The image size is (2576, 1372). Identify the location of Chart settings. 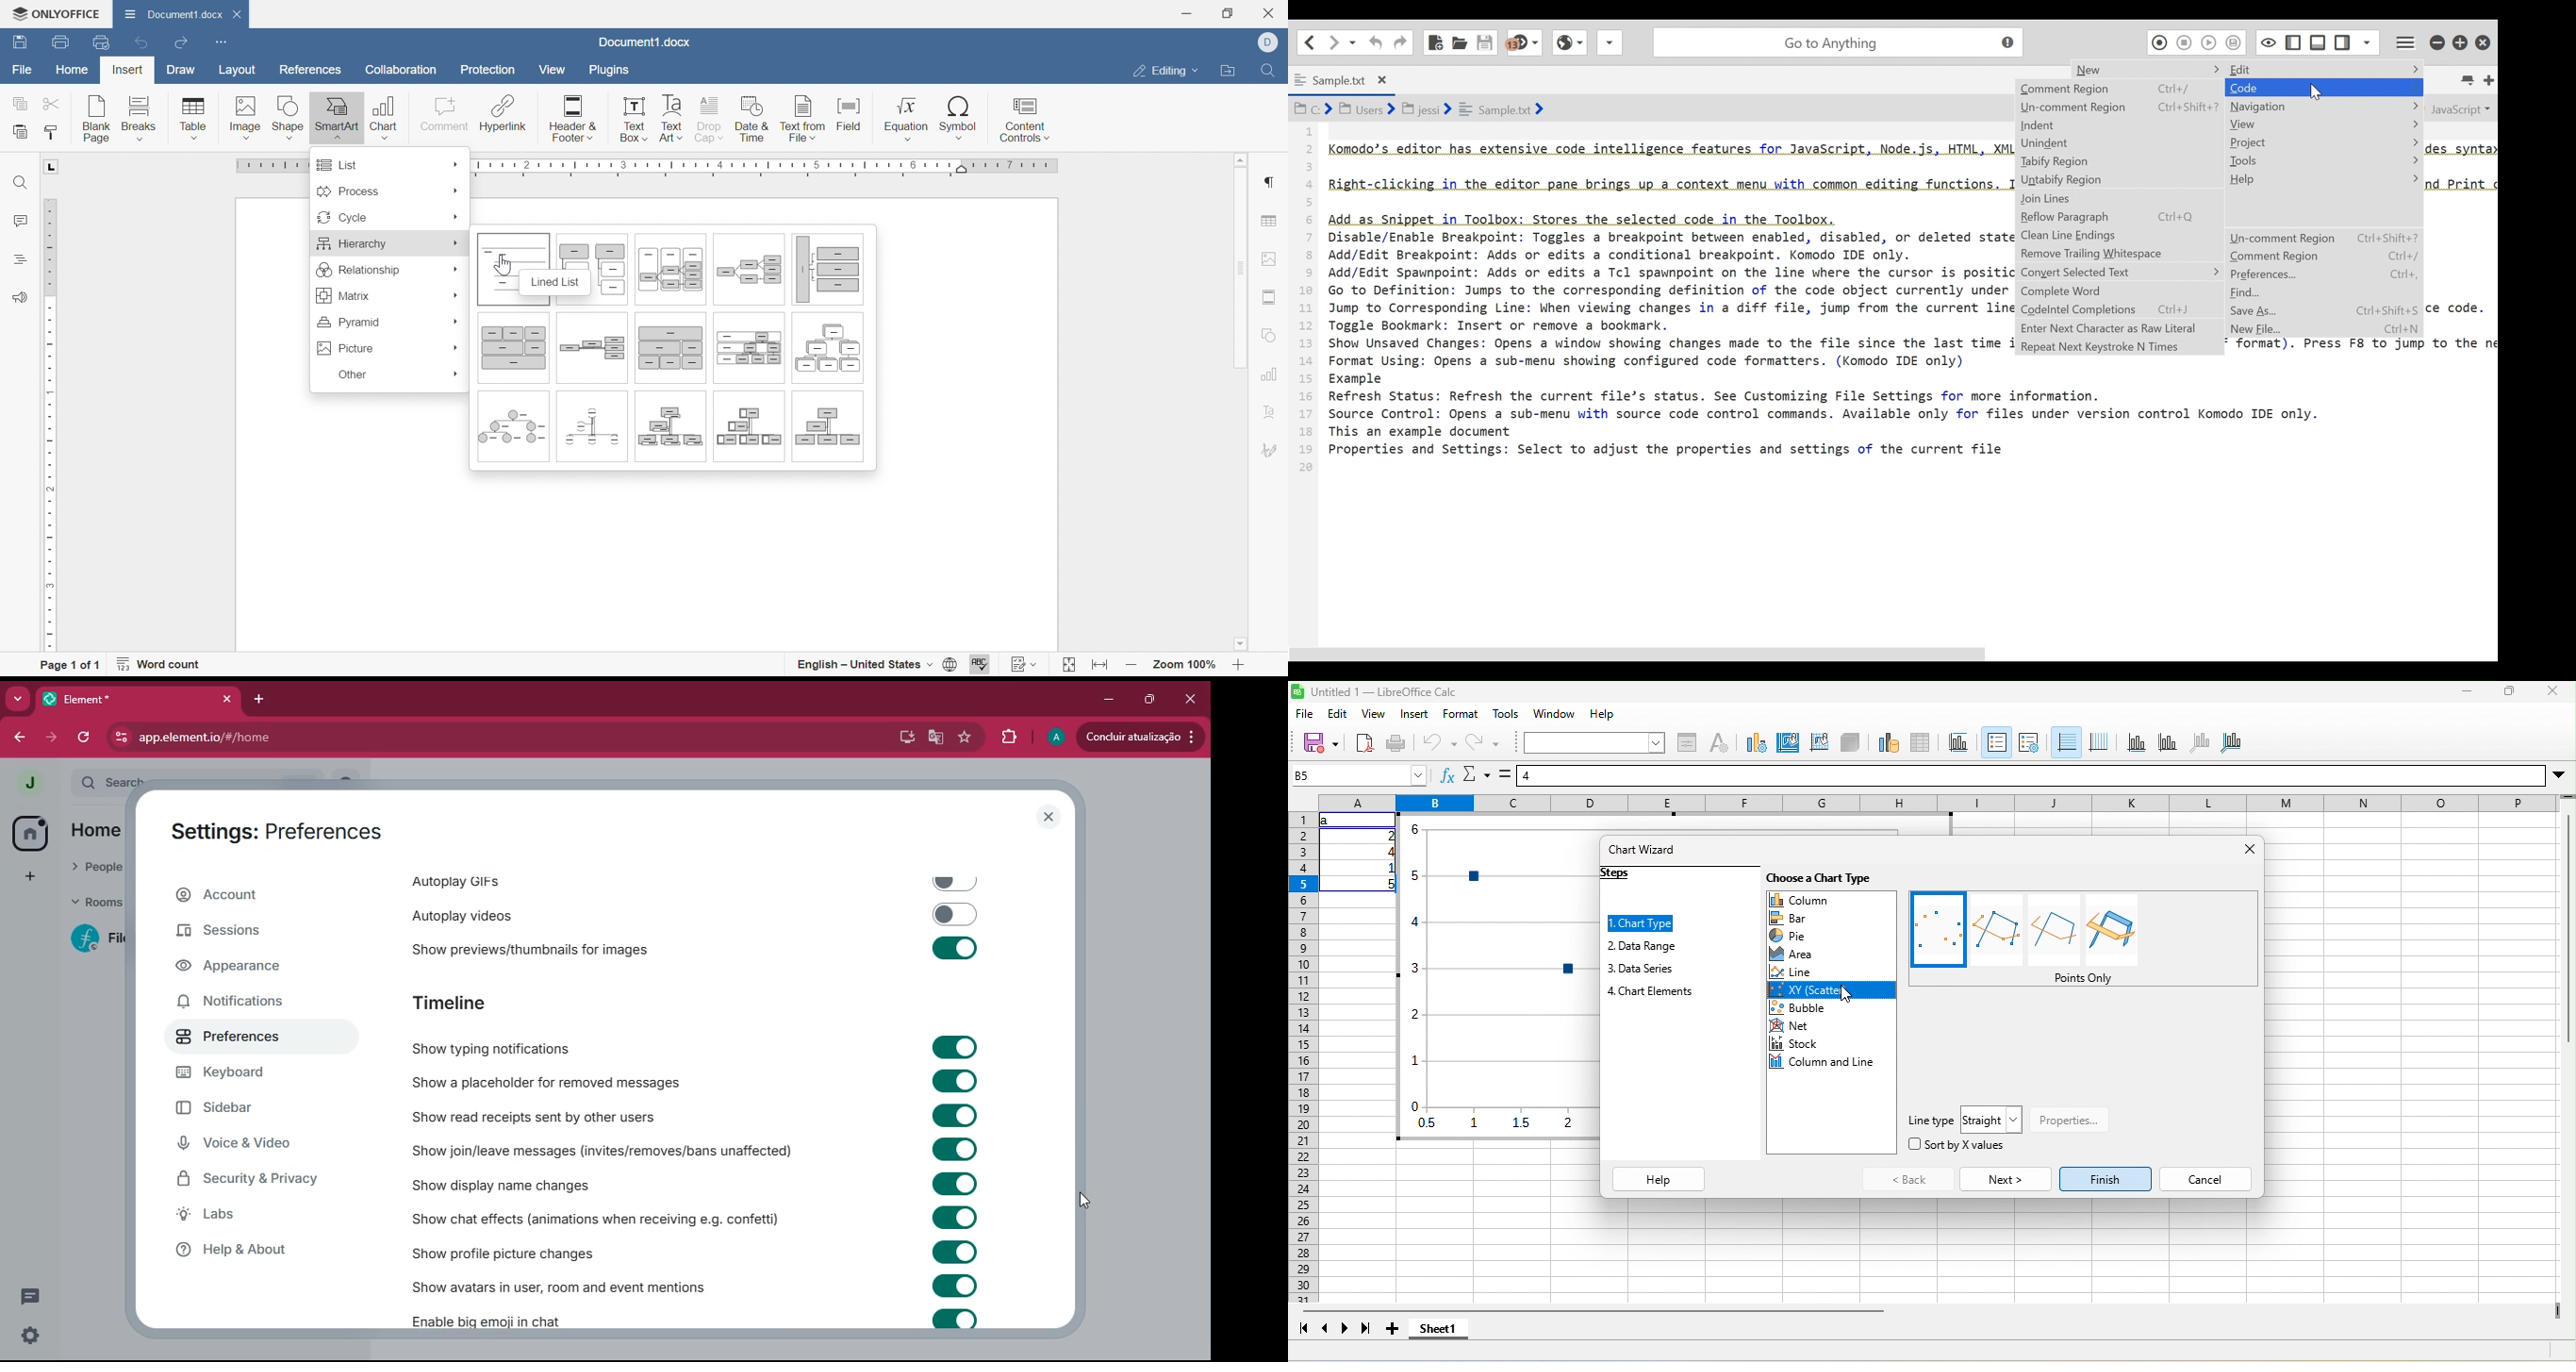
(1271, 373).